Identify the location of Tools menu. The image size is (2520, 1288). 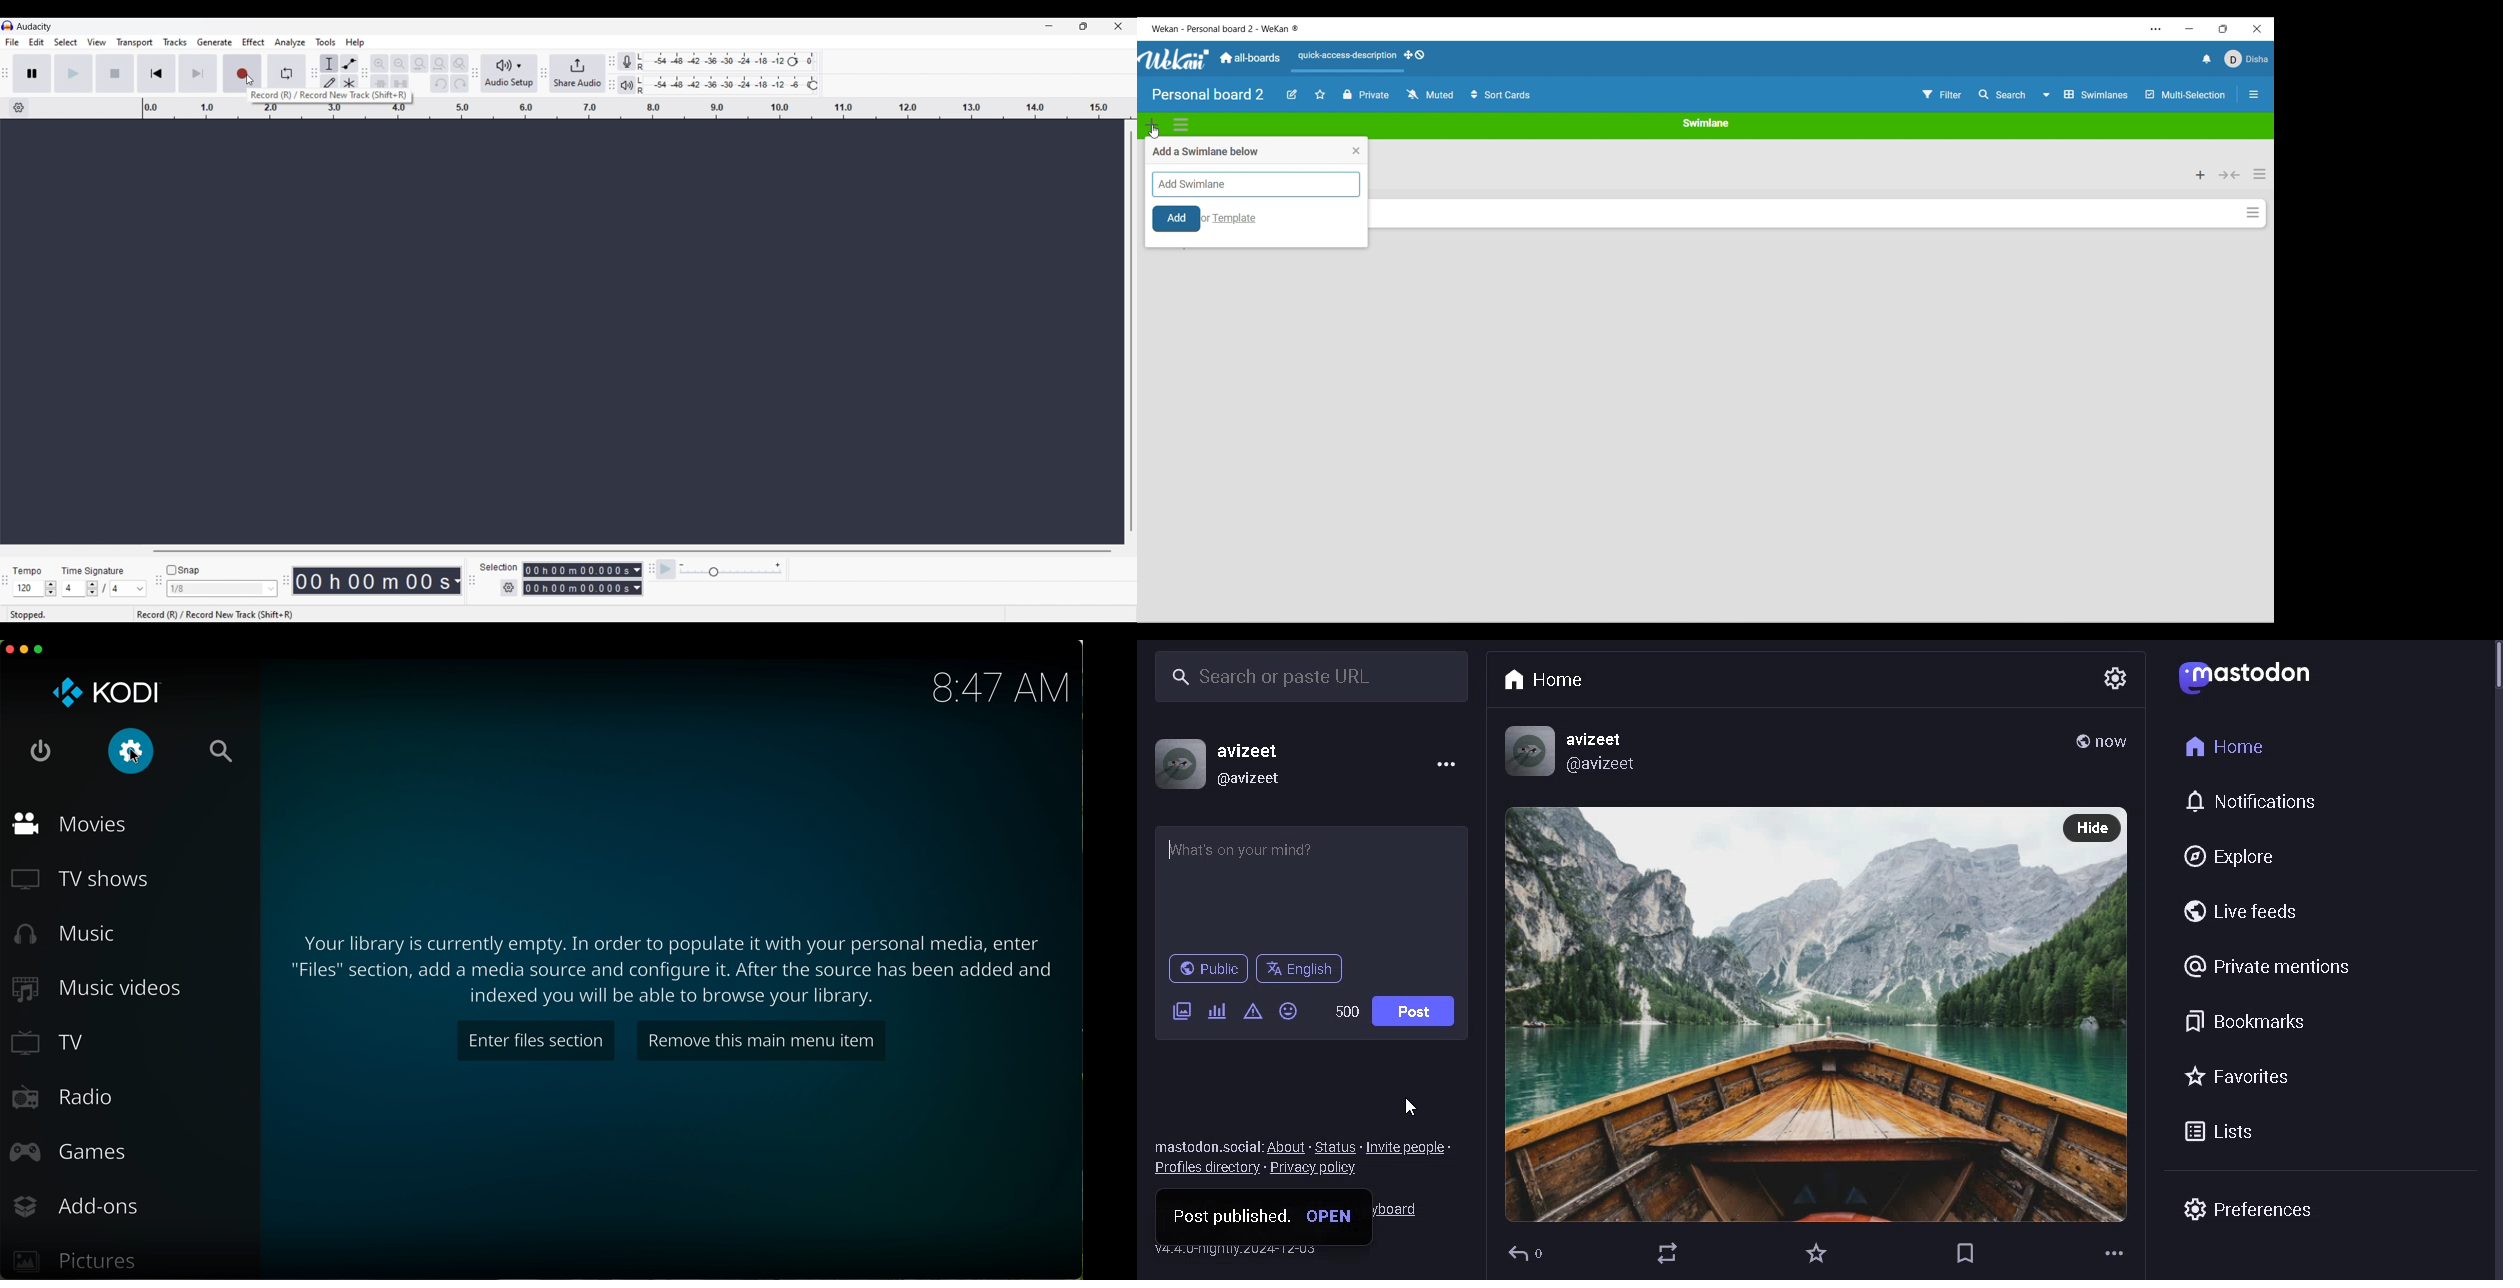
(327, 42).